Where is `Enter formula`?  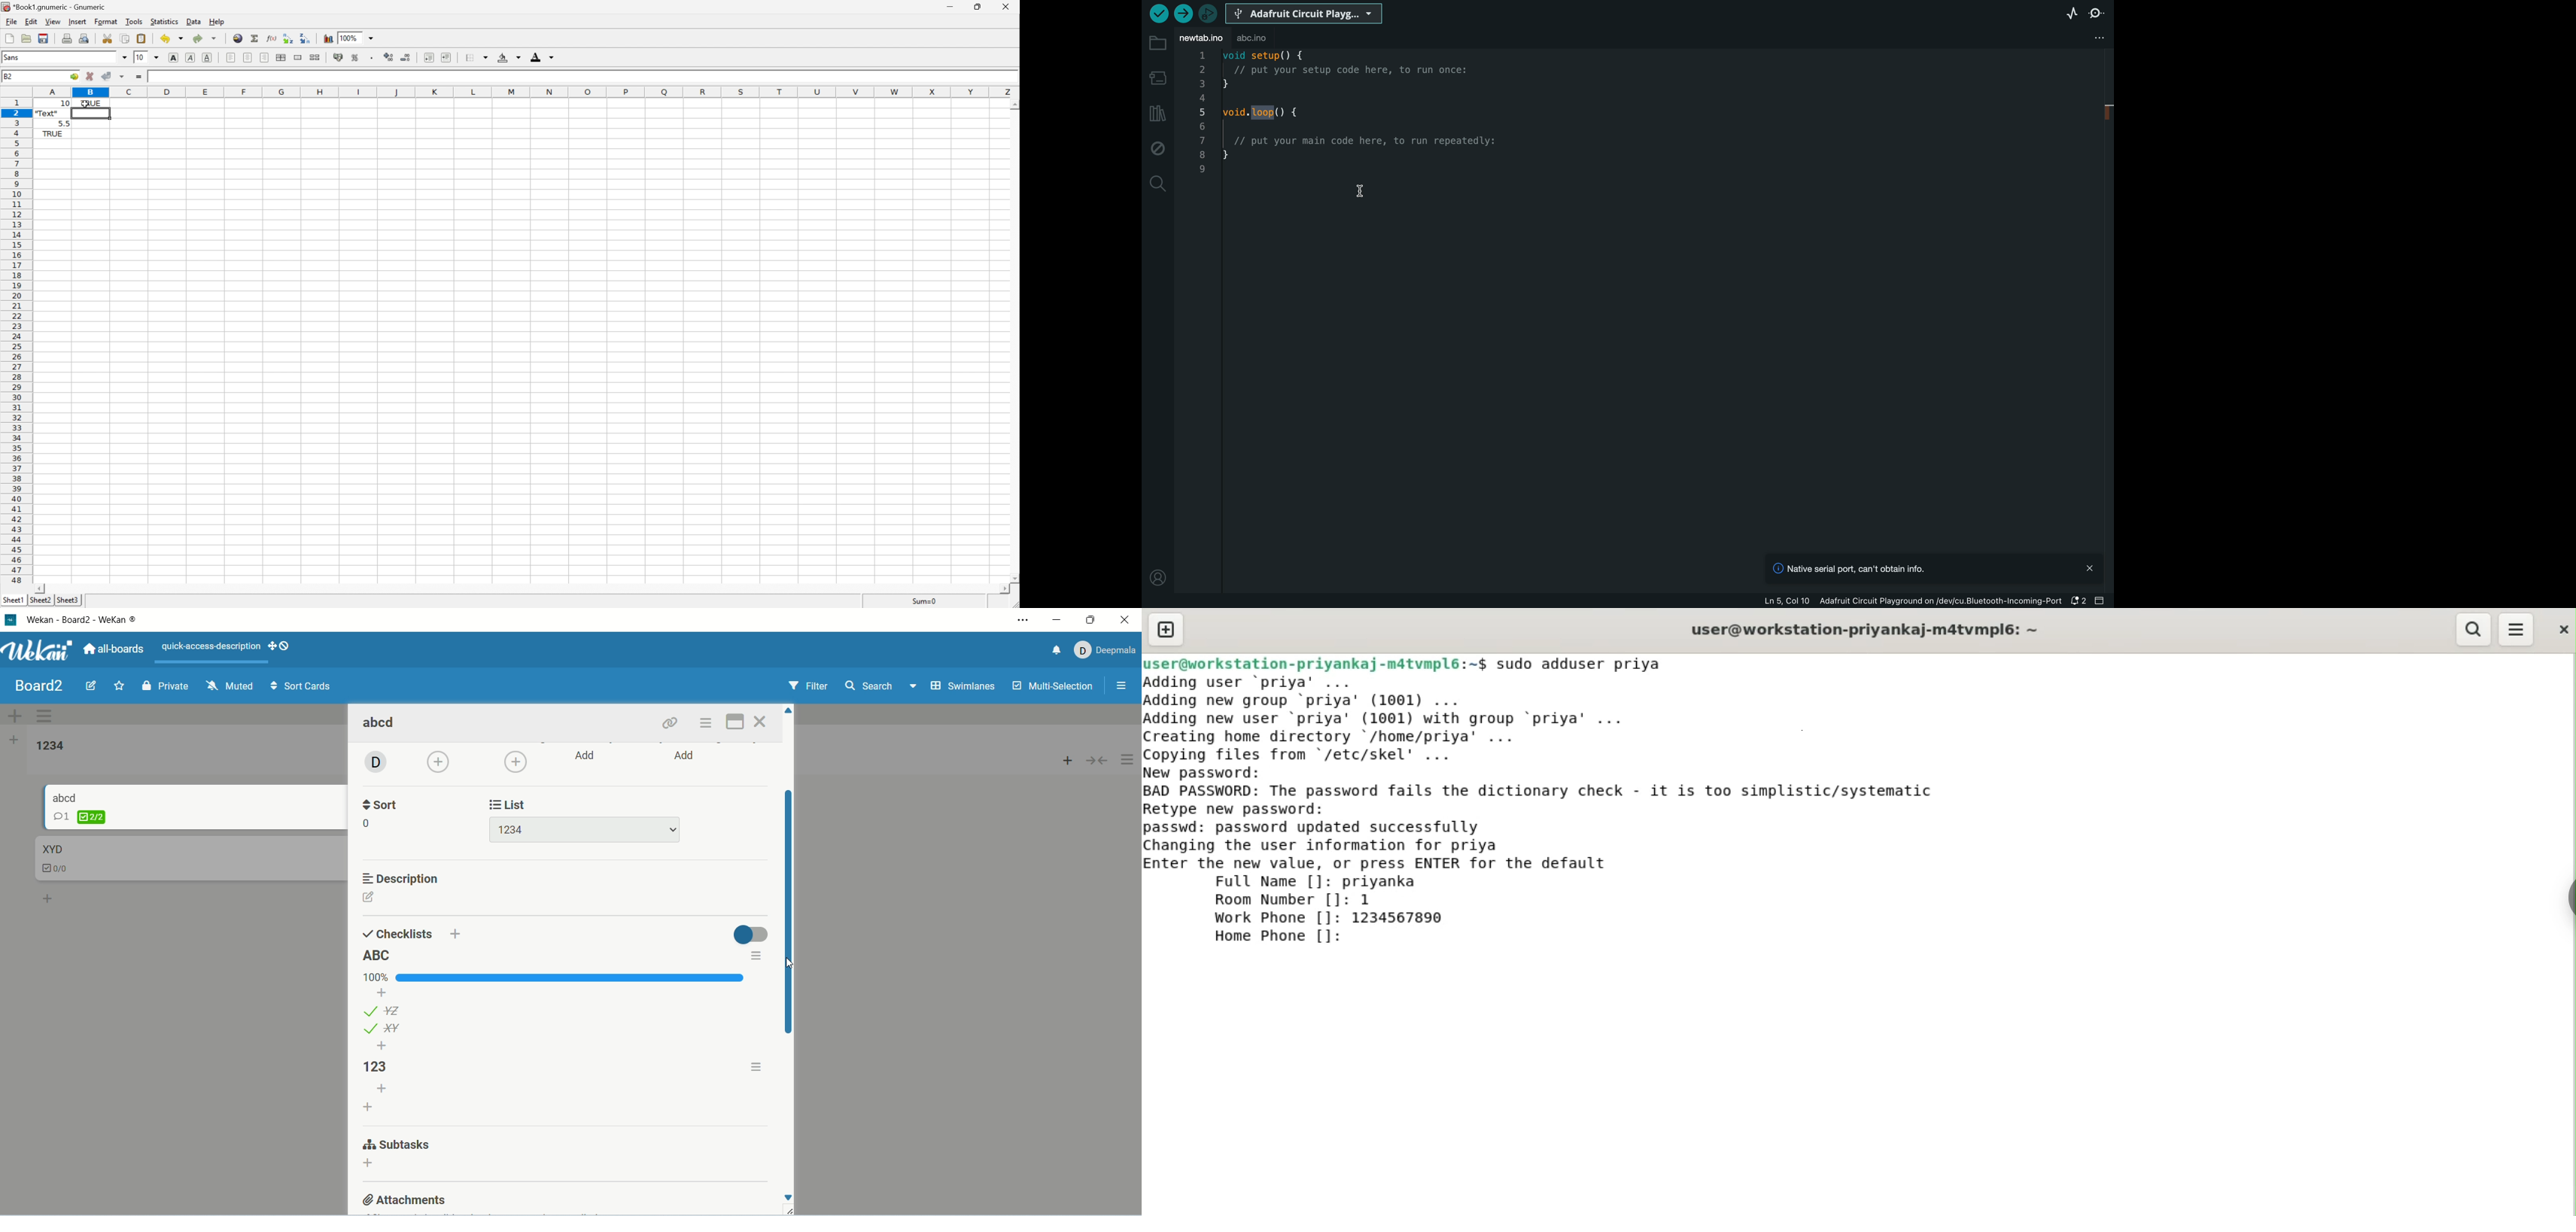 Enter formula is located at coordinates (138, 76).